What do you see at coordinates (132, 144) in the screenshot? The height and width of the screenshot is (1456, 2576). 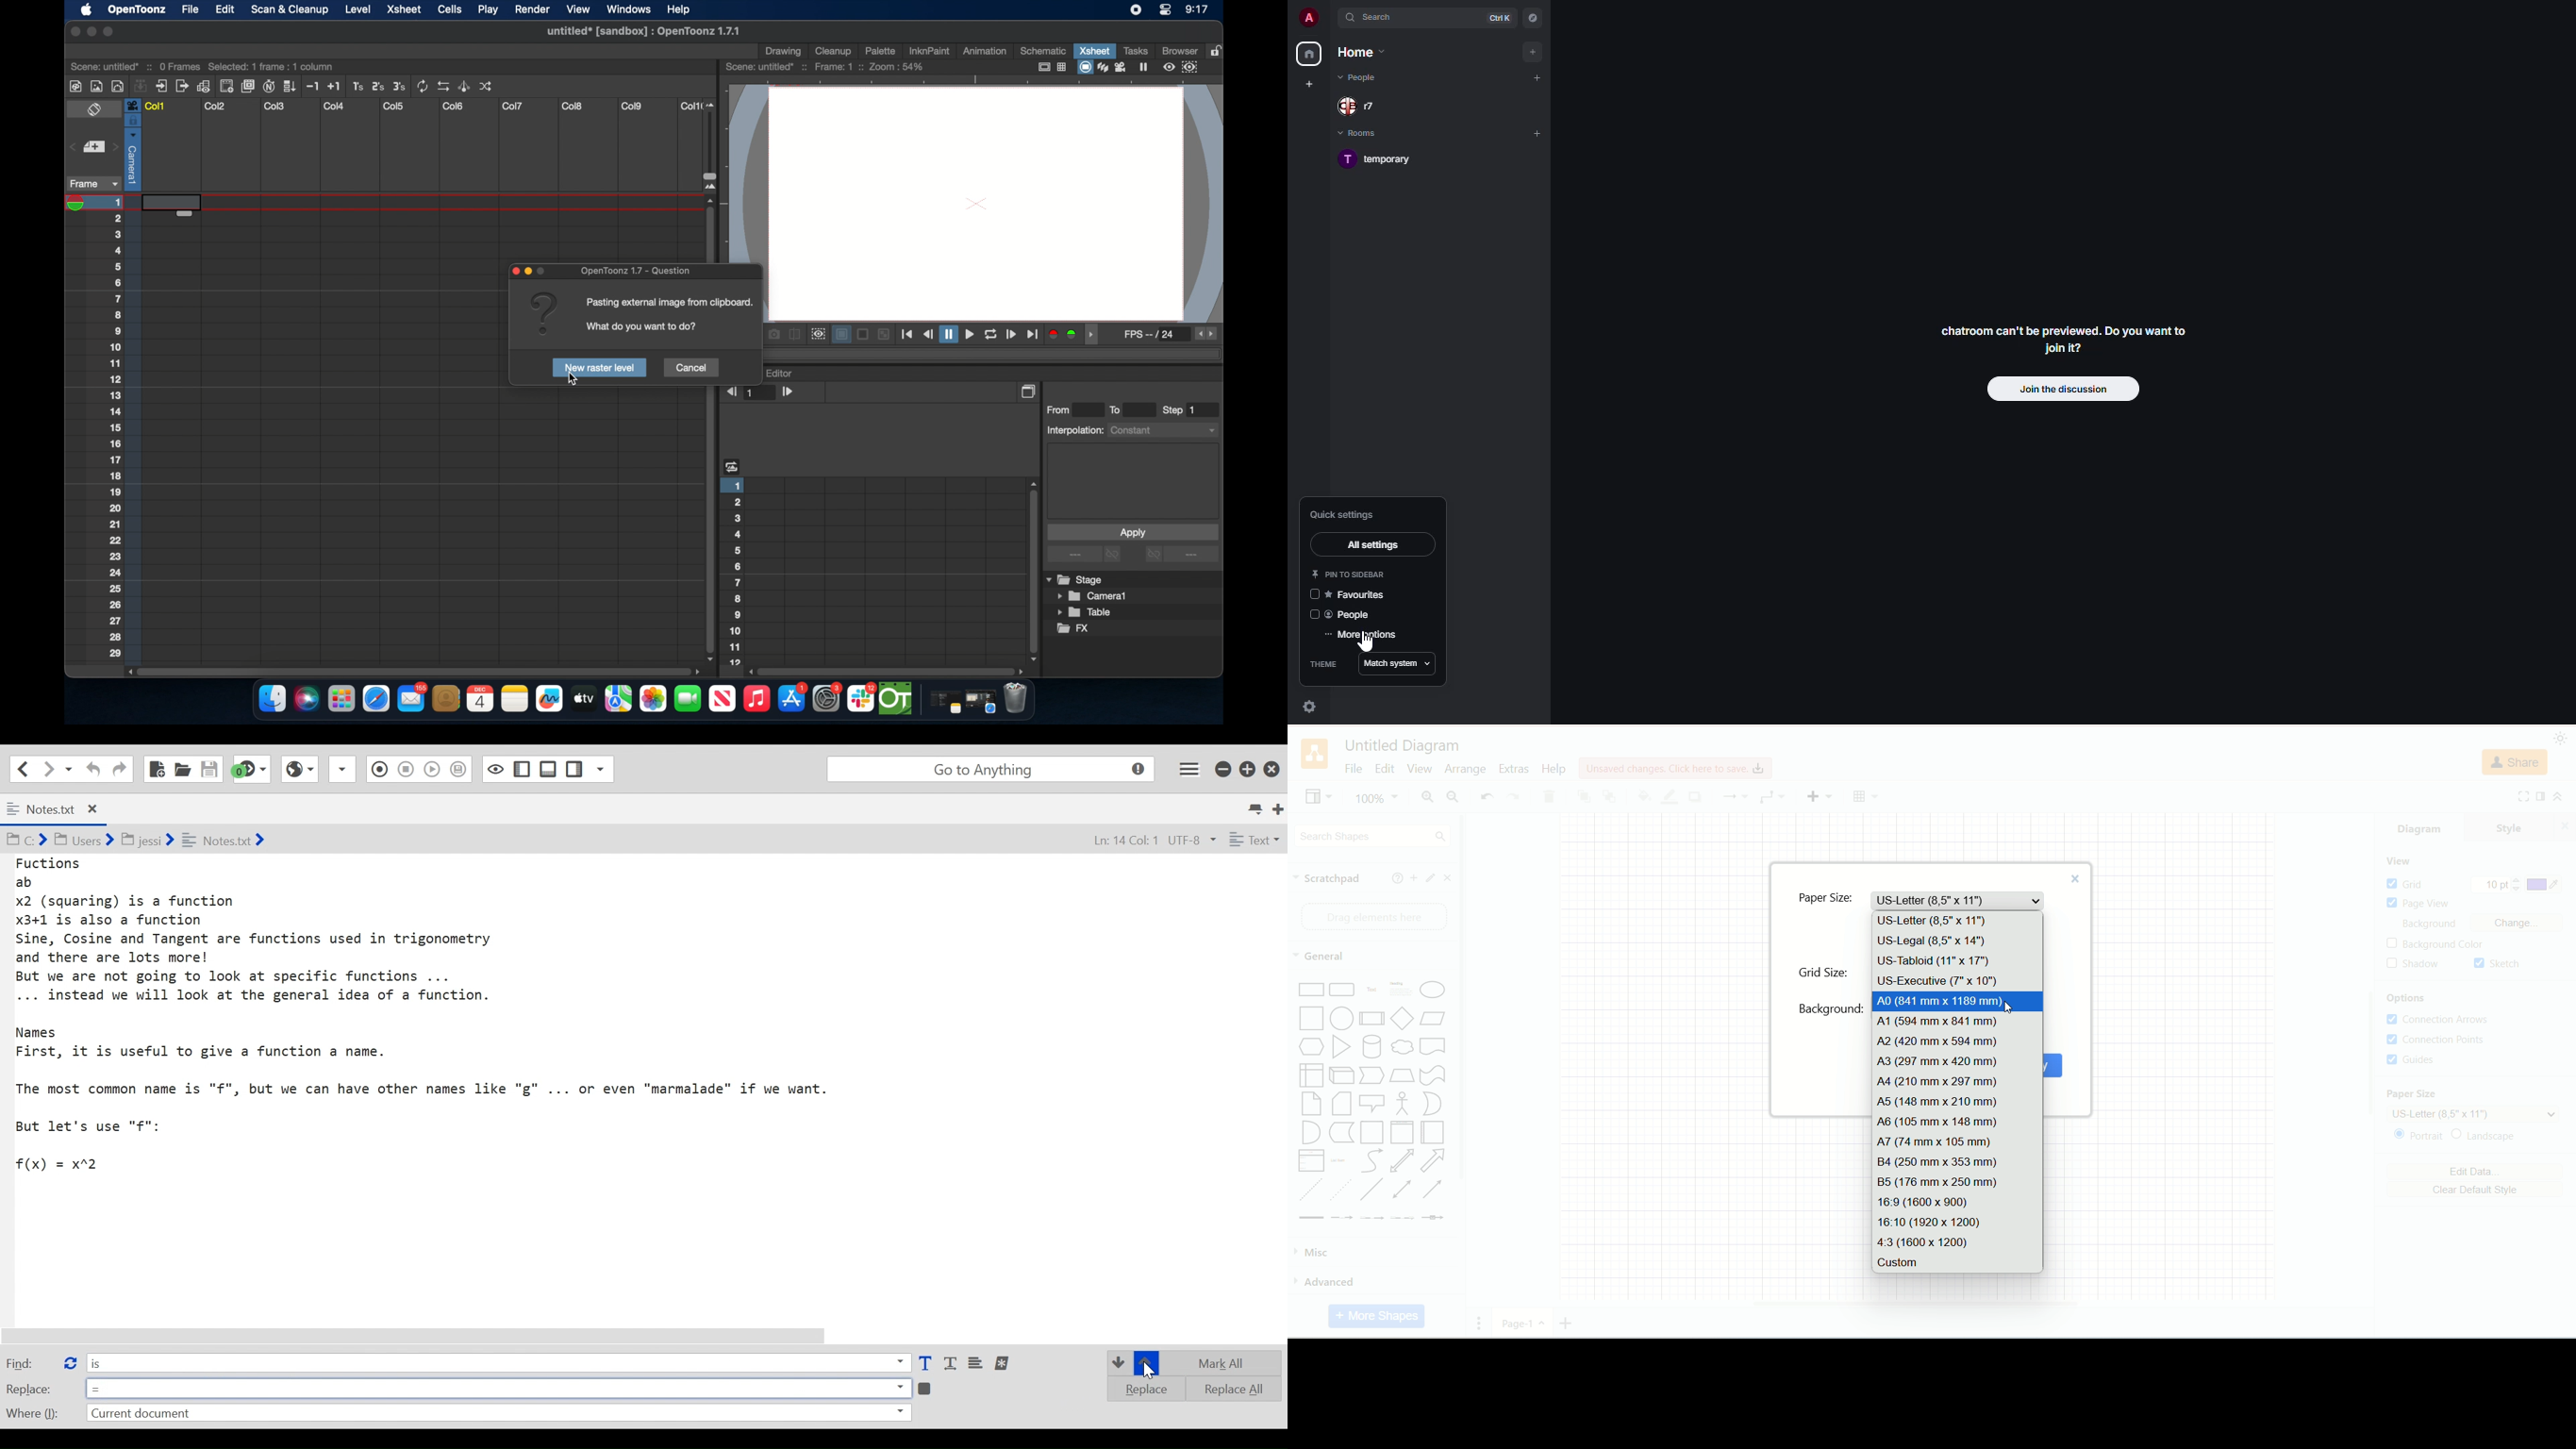 I see `column selected` at bounding box center [132, 144].